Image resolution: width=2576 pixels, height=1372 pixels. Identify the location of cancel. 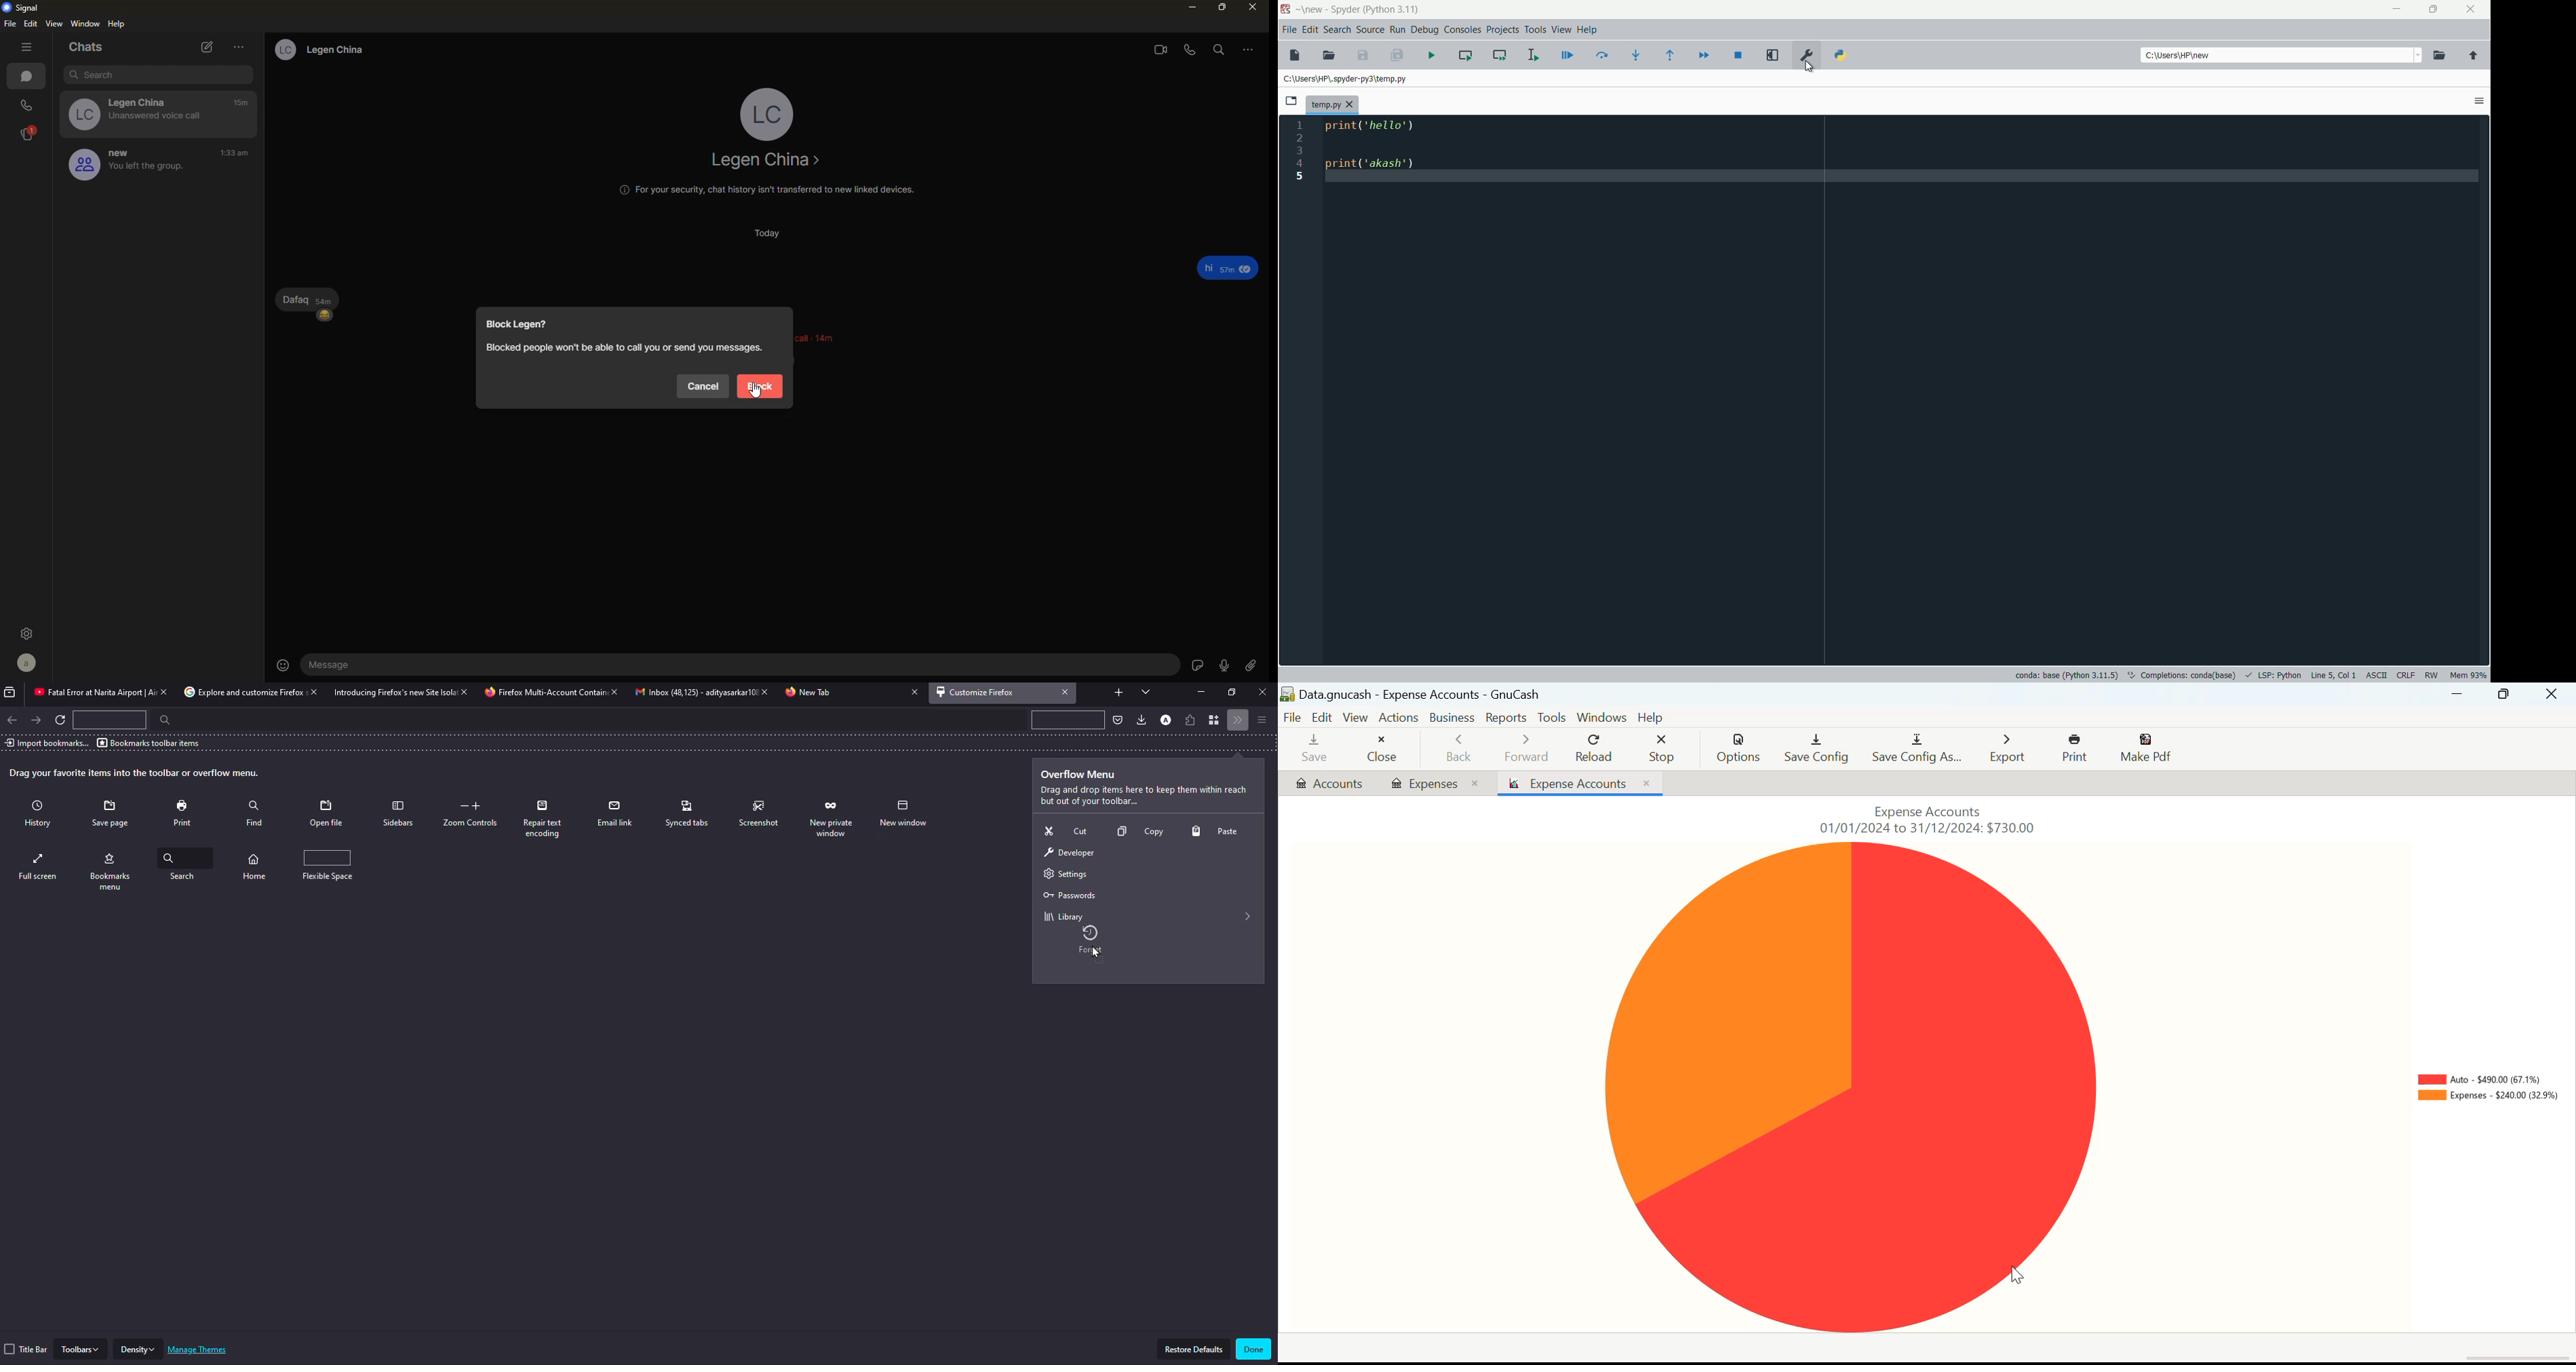
(702, 388).